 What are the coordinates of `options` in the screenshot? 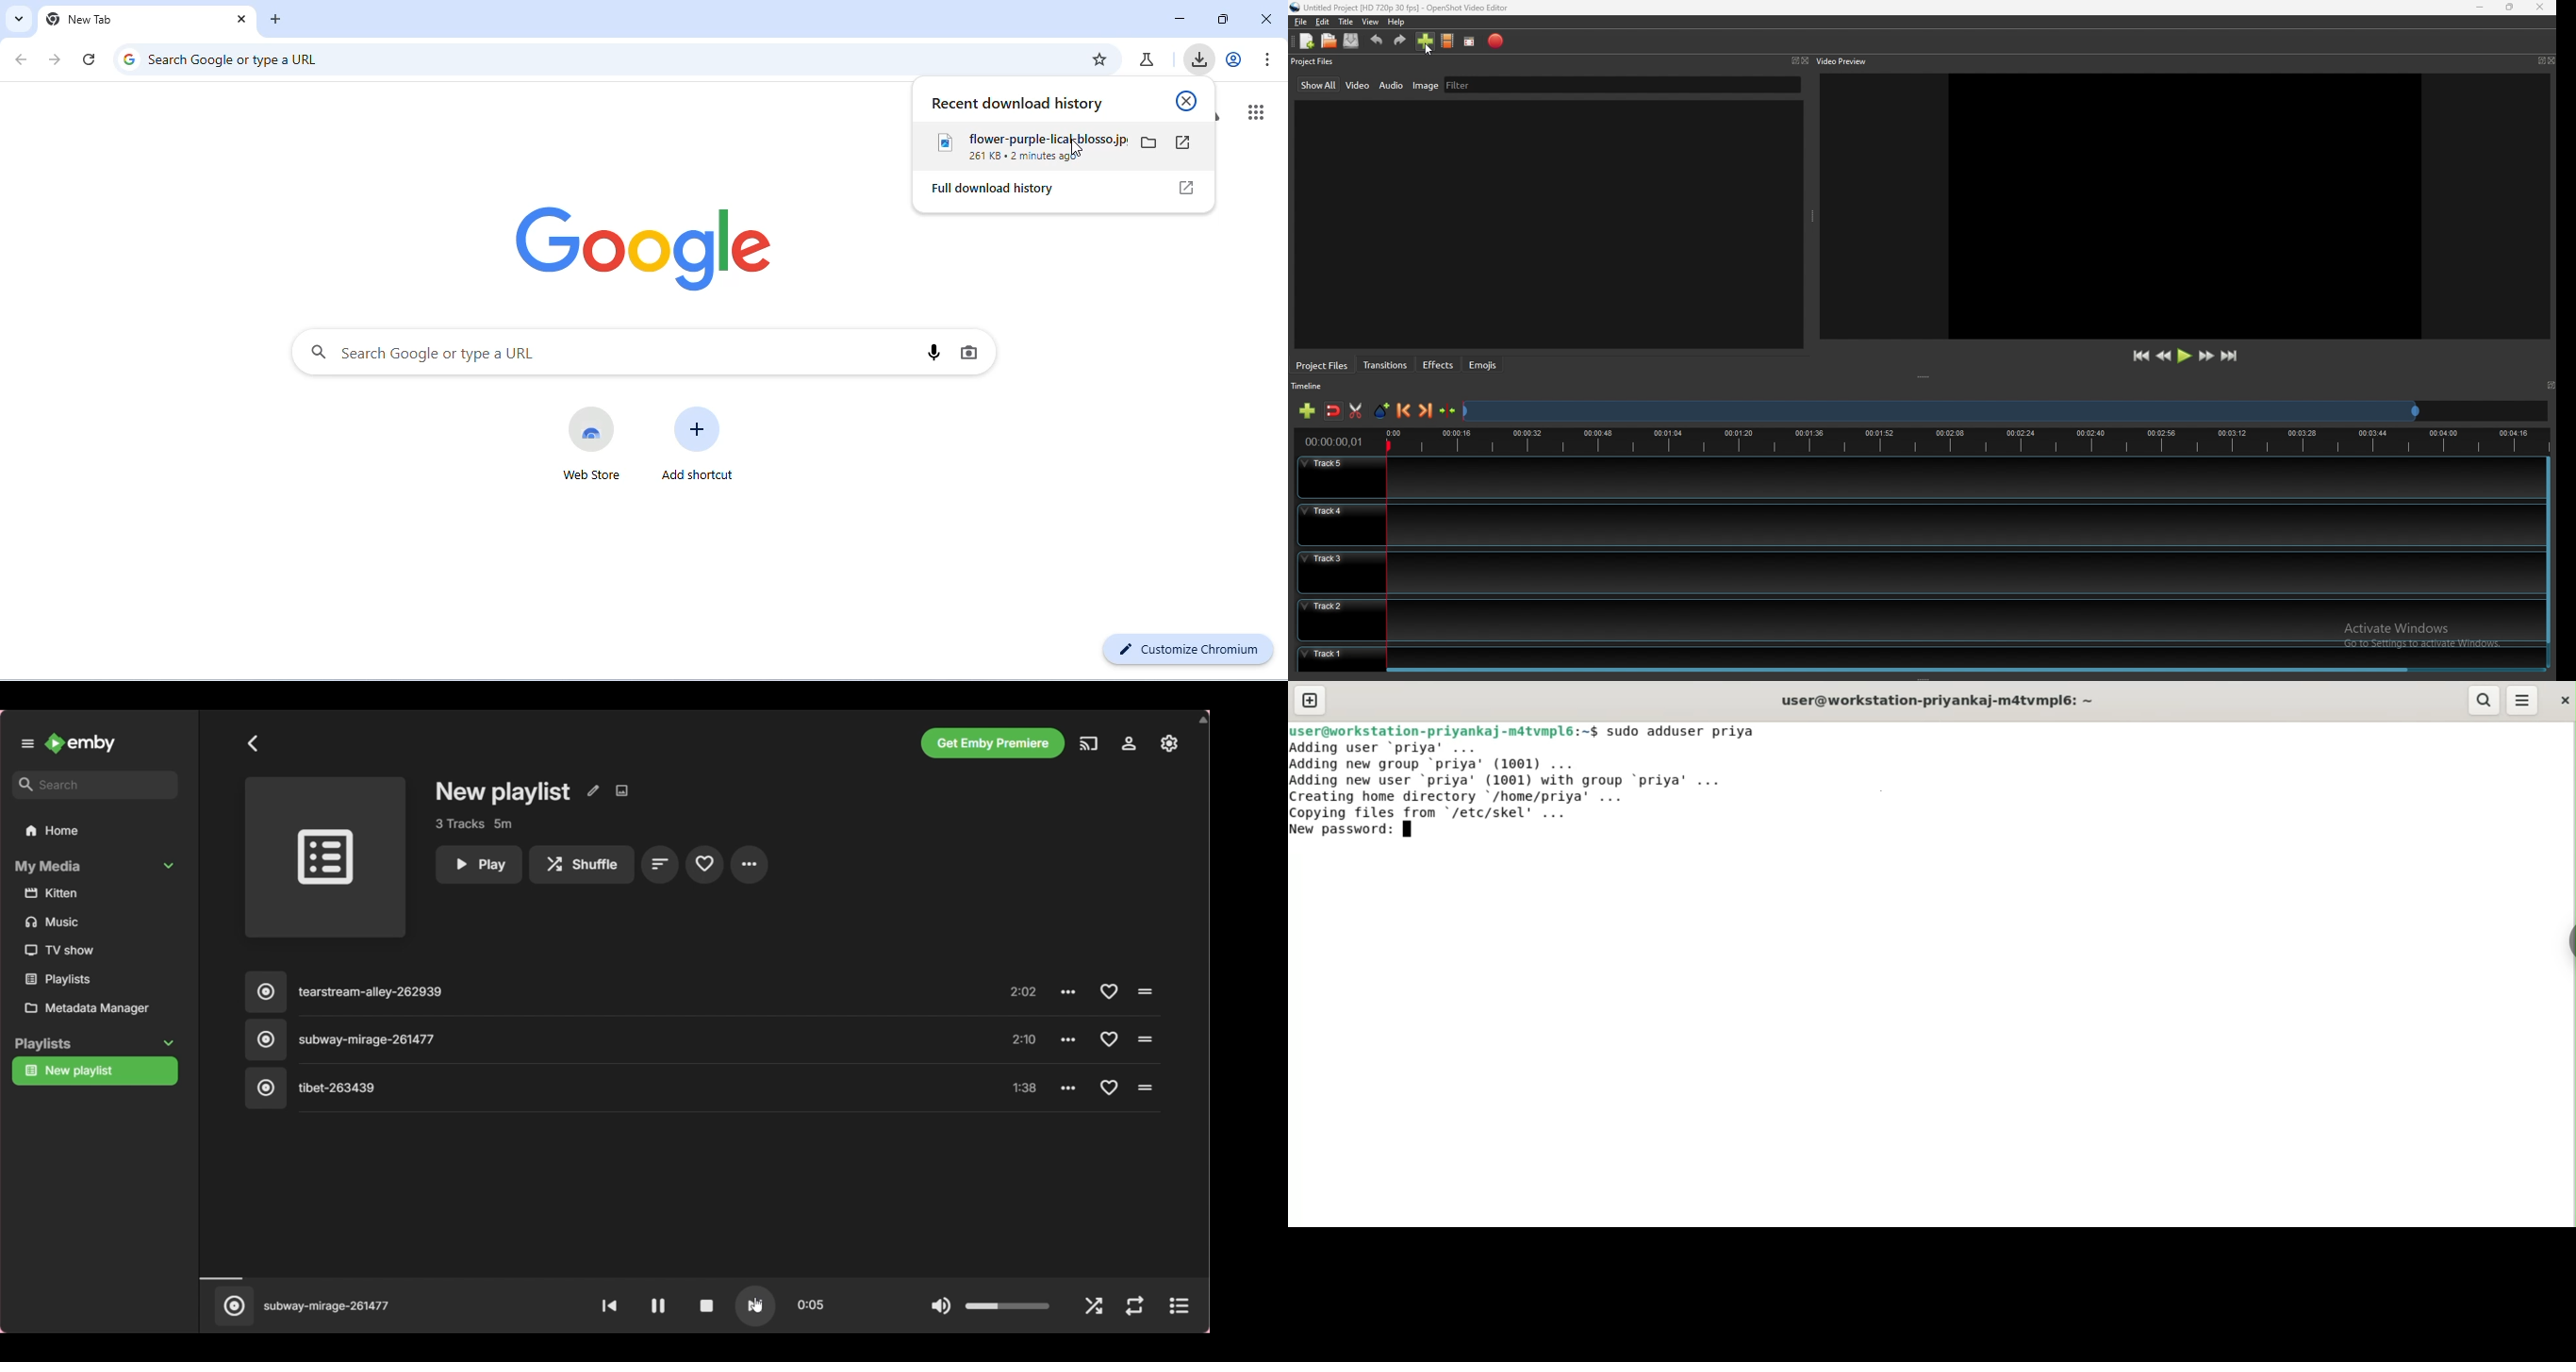 It's located at (1071, 989).